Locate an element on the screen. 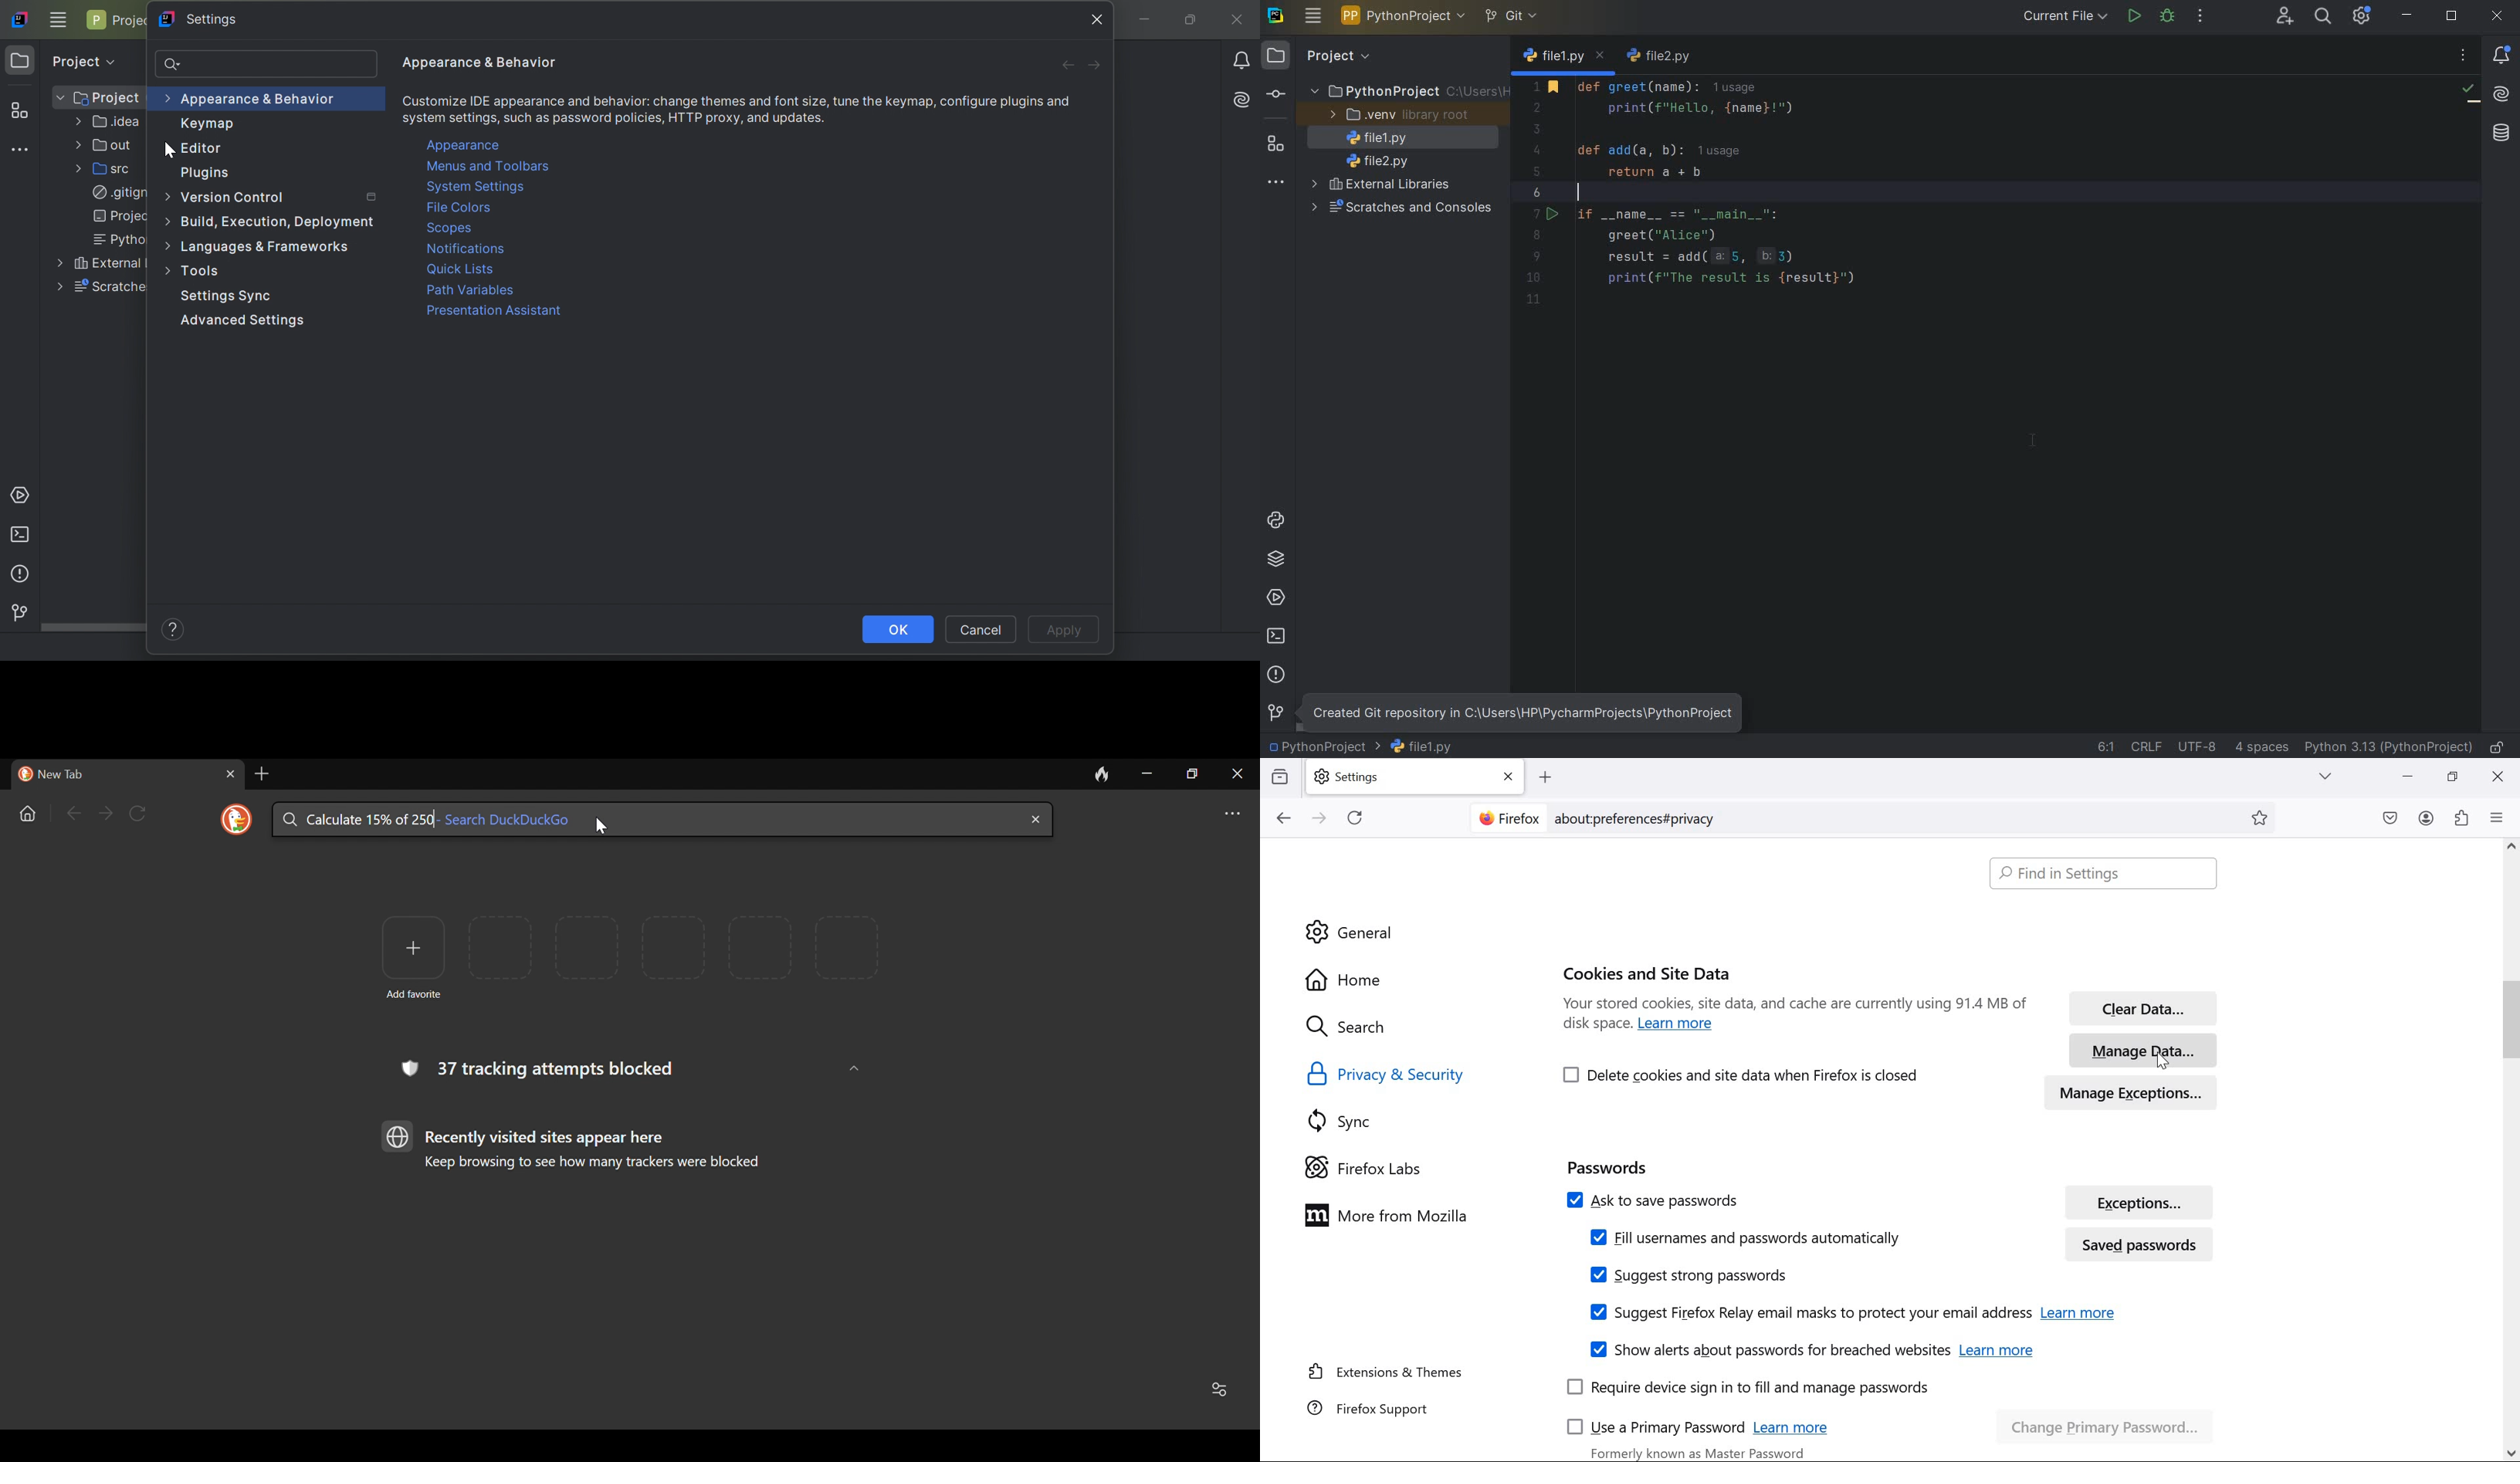 The image size is (2520, 1484). add tab is located at coordinates (1545, 778).